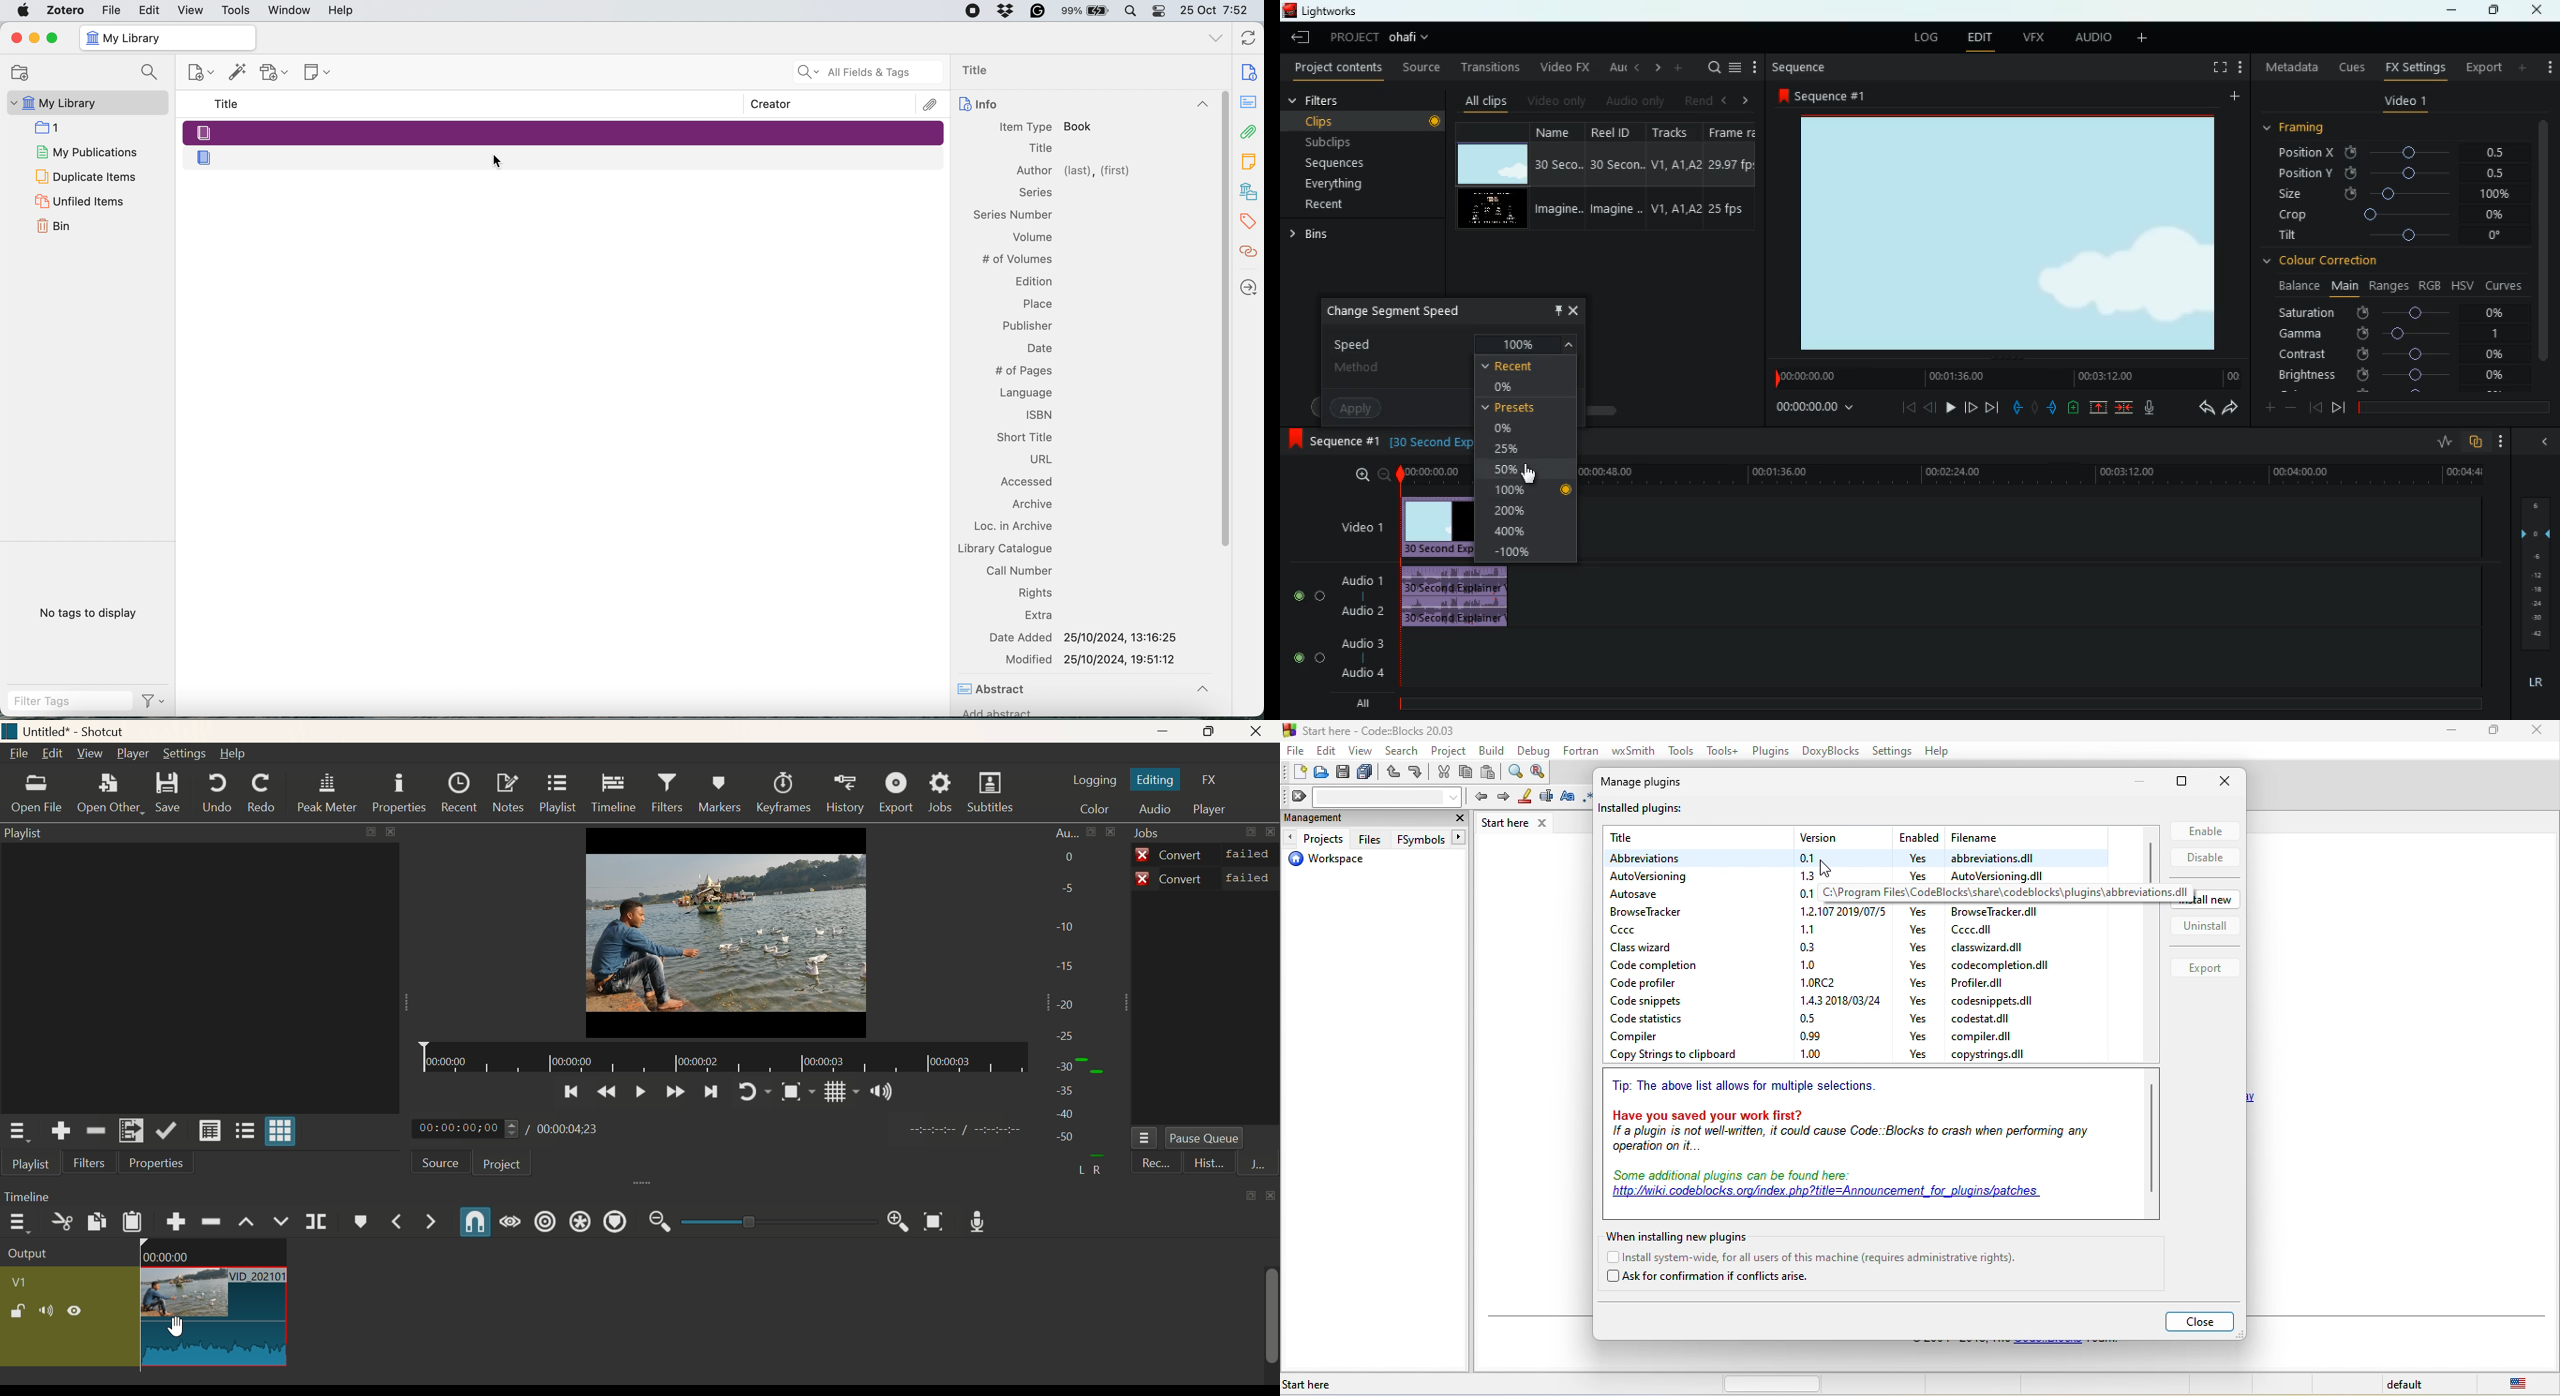  I want to click on close, so click(2541, 10).